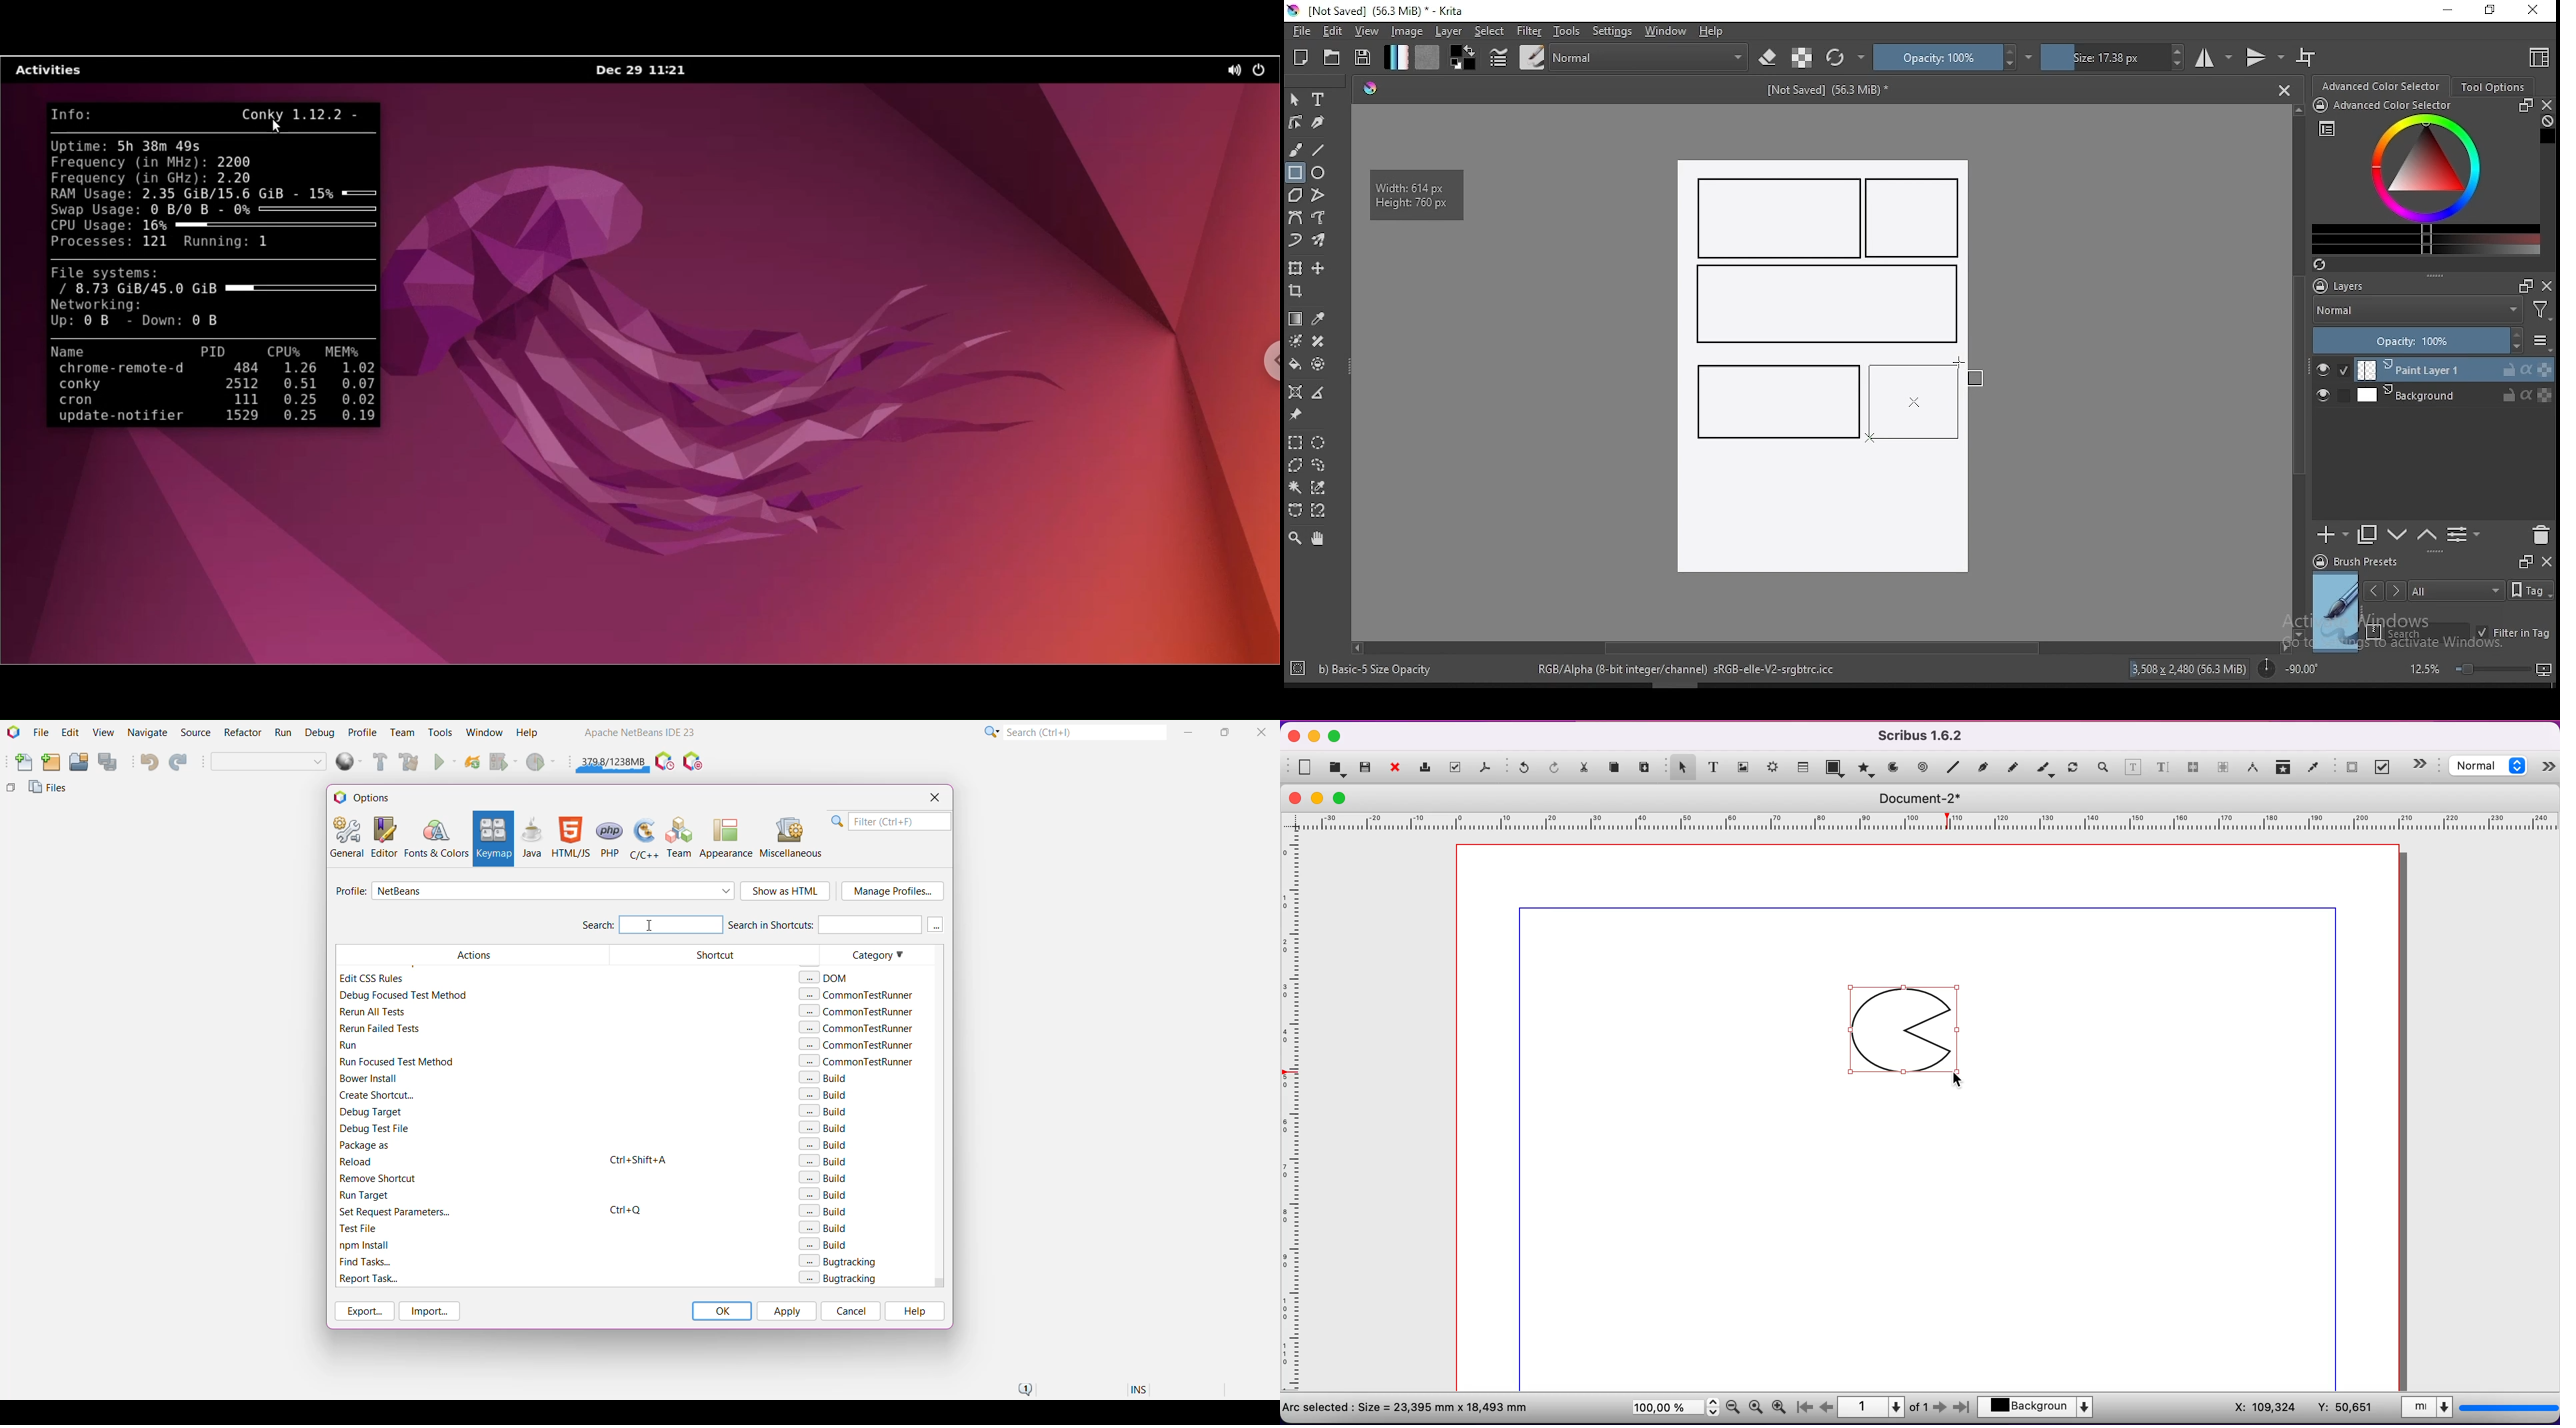 The width and height of the screenshot is (2576, 1428). Describe the element at coordinates (2348, 768) in the screenshot. I see `insert pdf press button` at that location.